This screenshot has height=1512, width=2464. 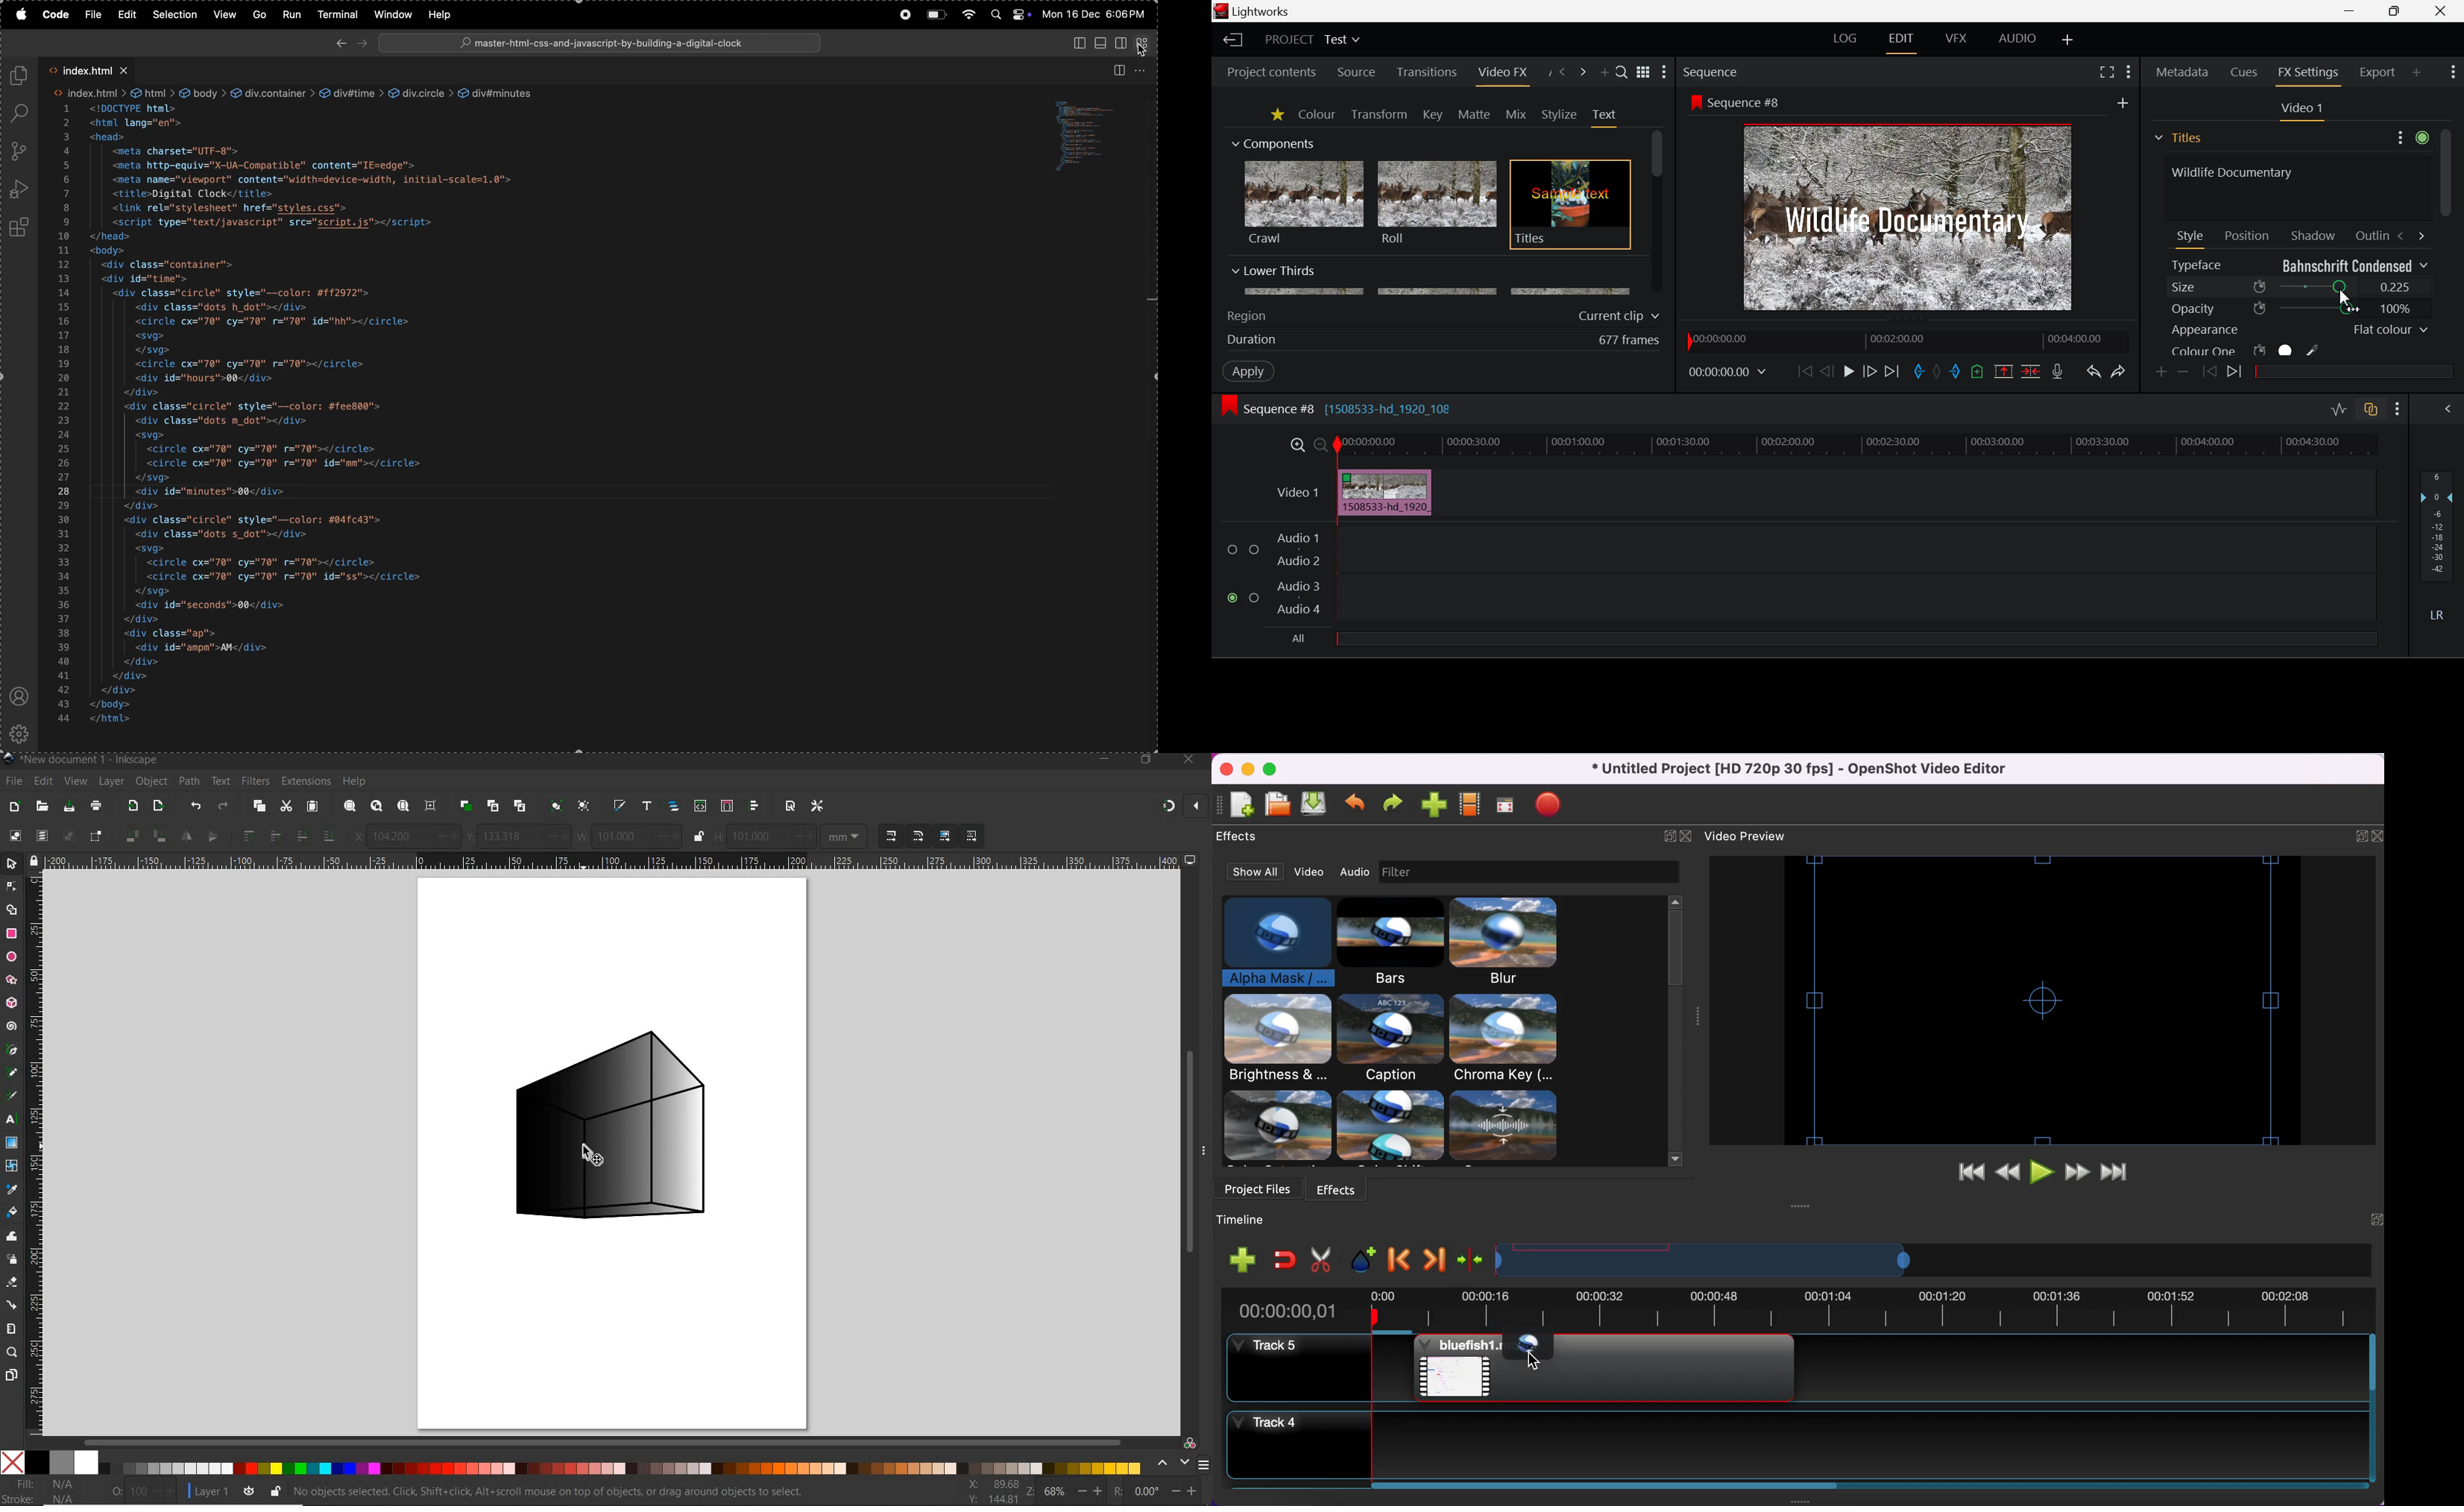 What do you see at coordinates (1904, 43) in the screenshot?
I see `EDIT Layout Open` at bounding box center [1904, 43].